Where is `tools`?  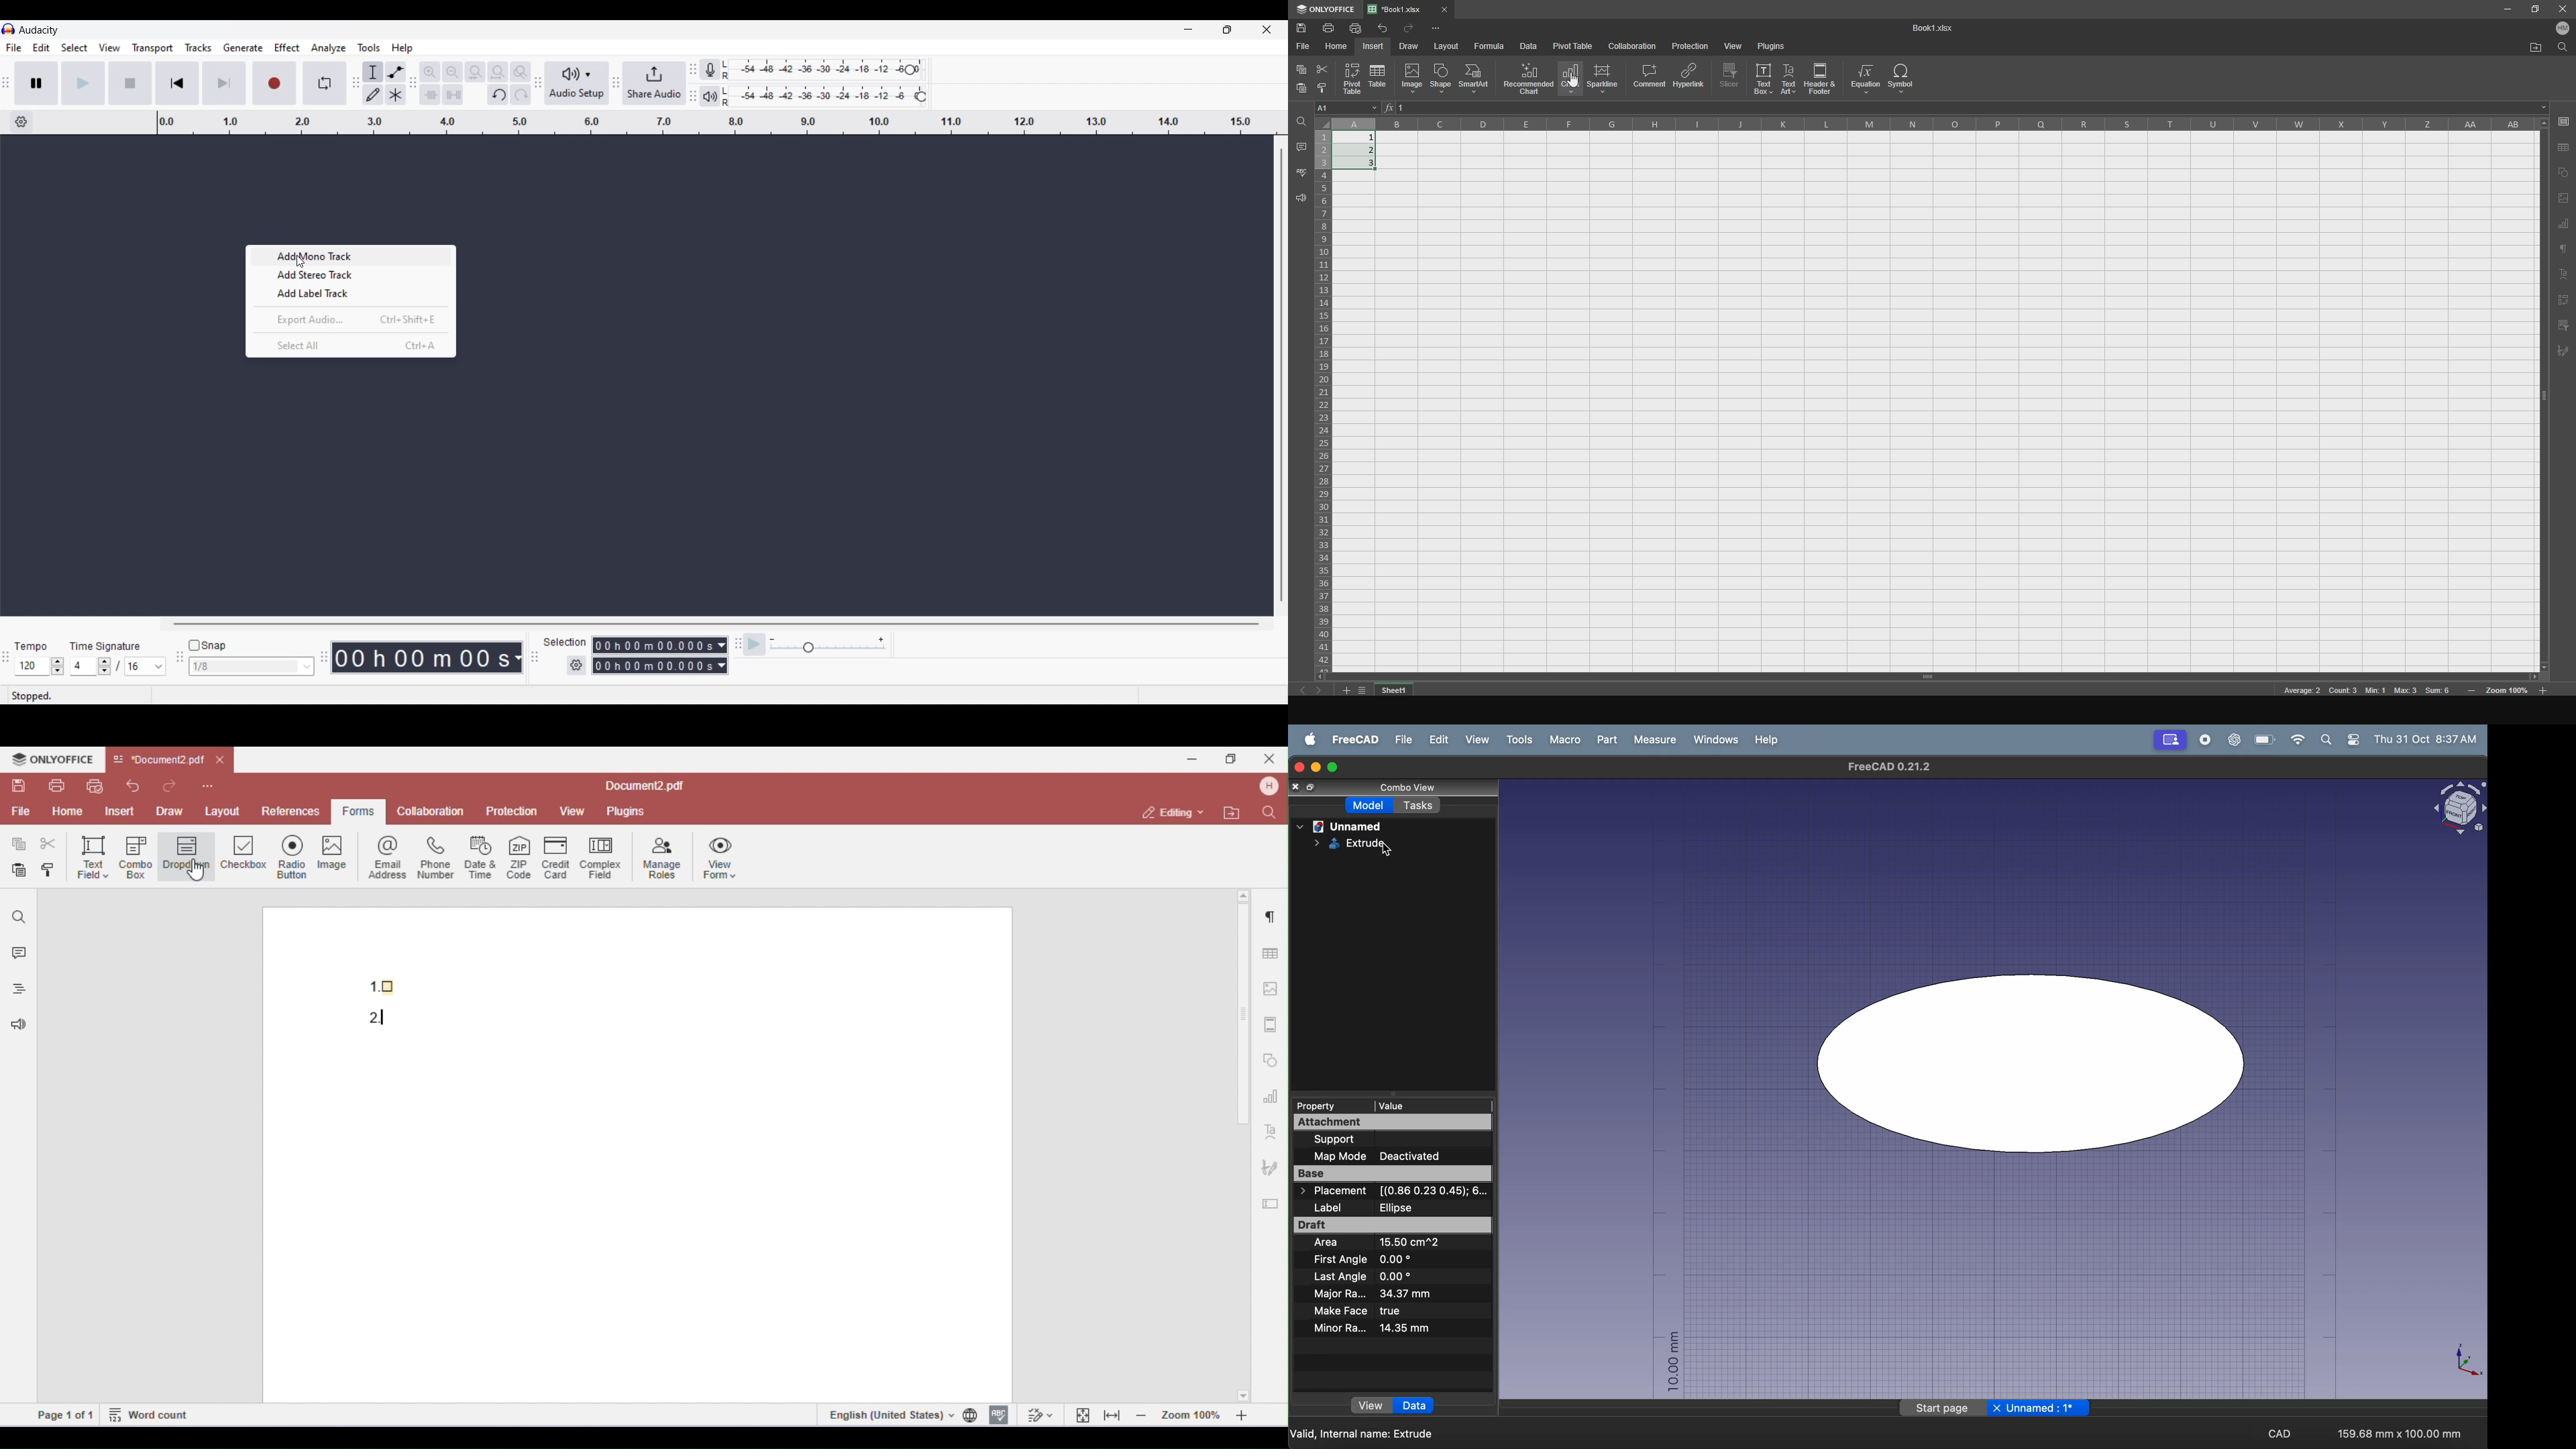 tools is located at coordinates (1516, 740).